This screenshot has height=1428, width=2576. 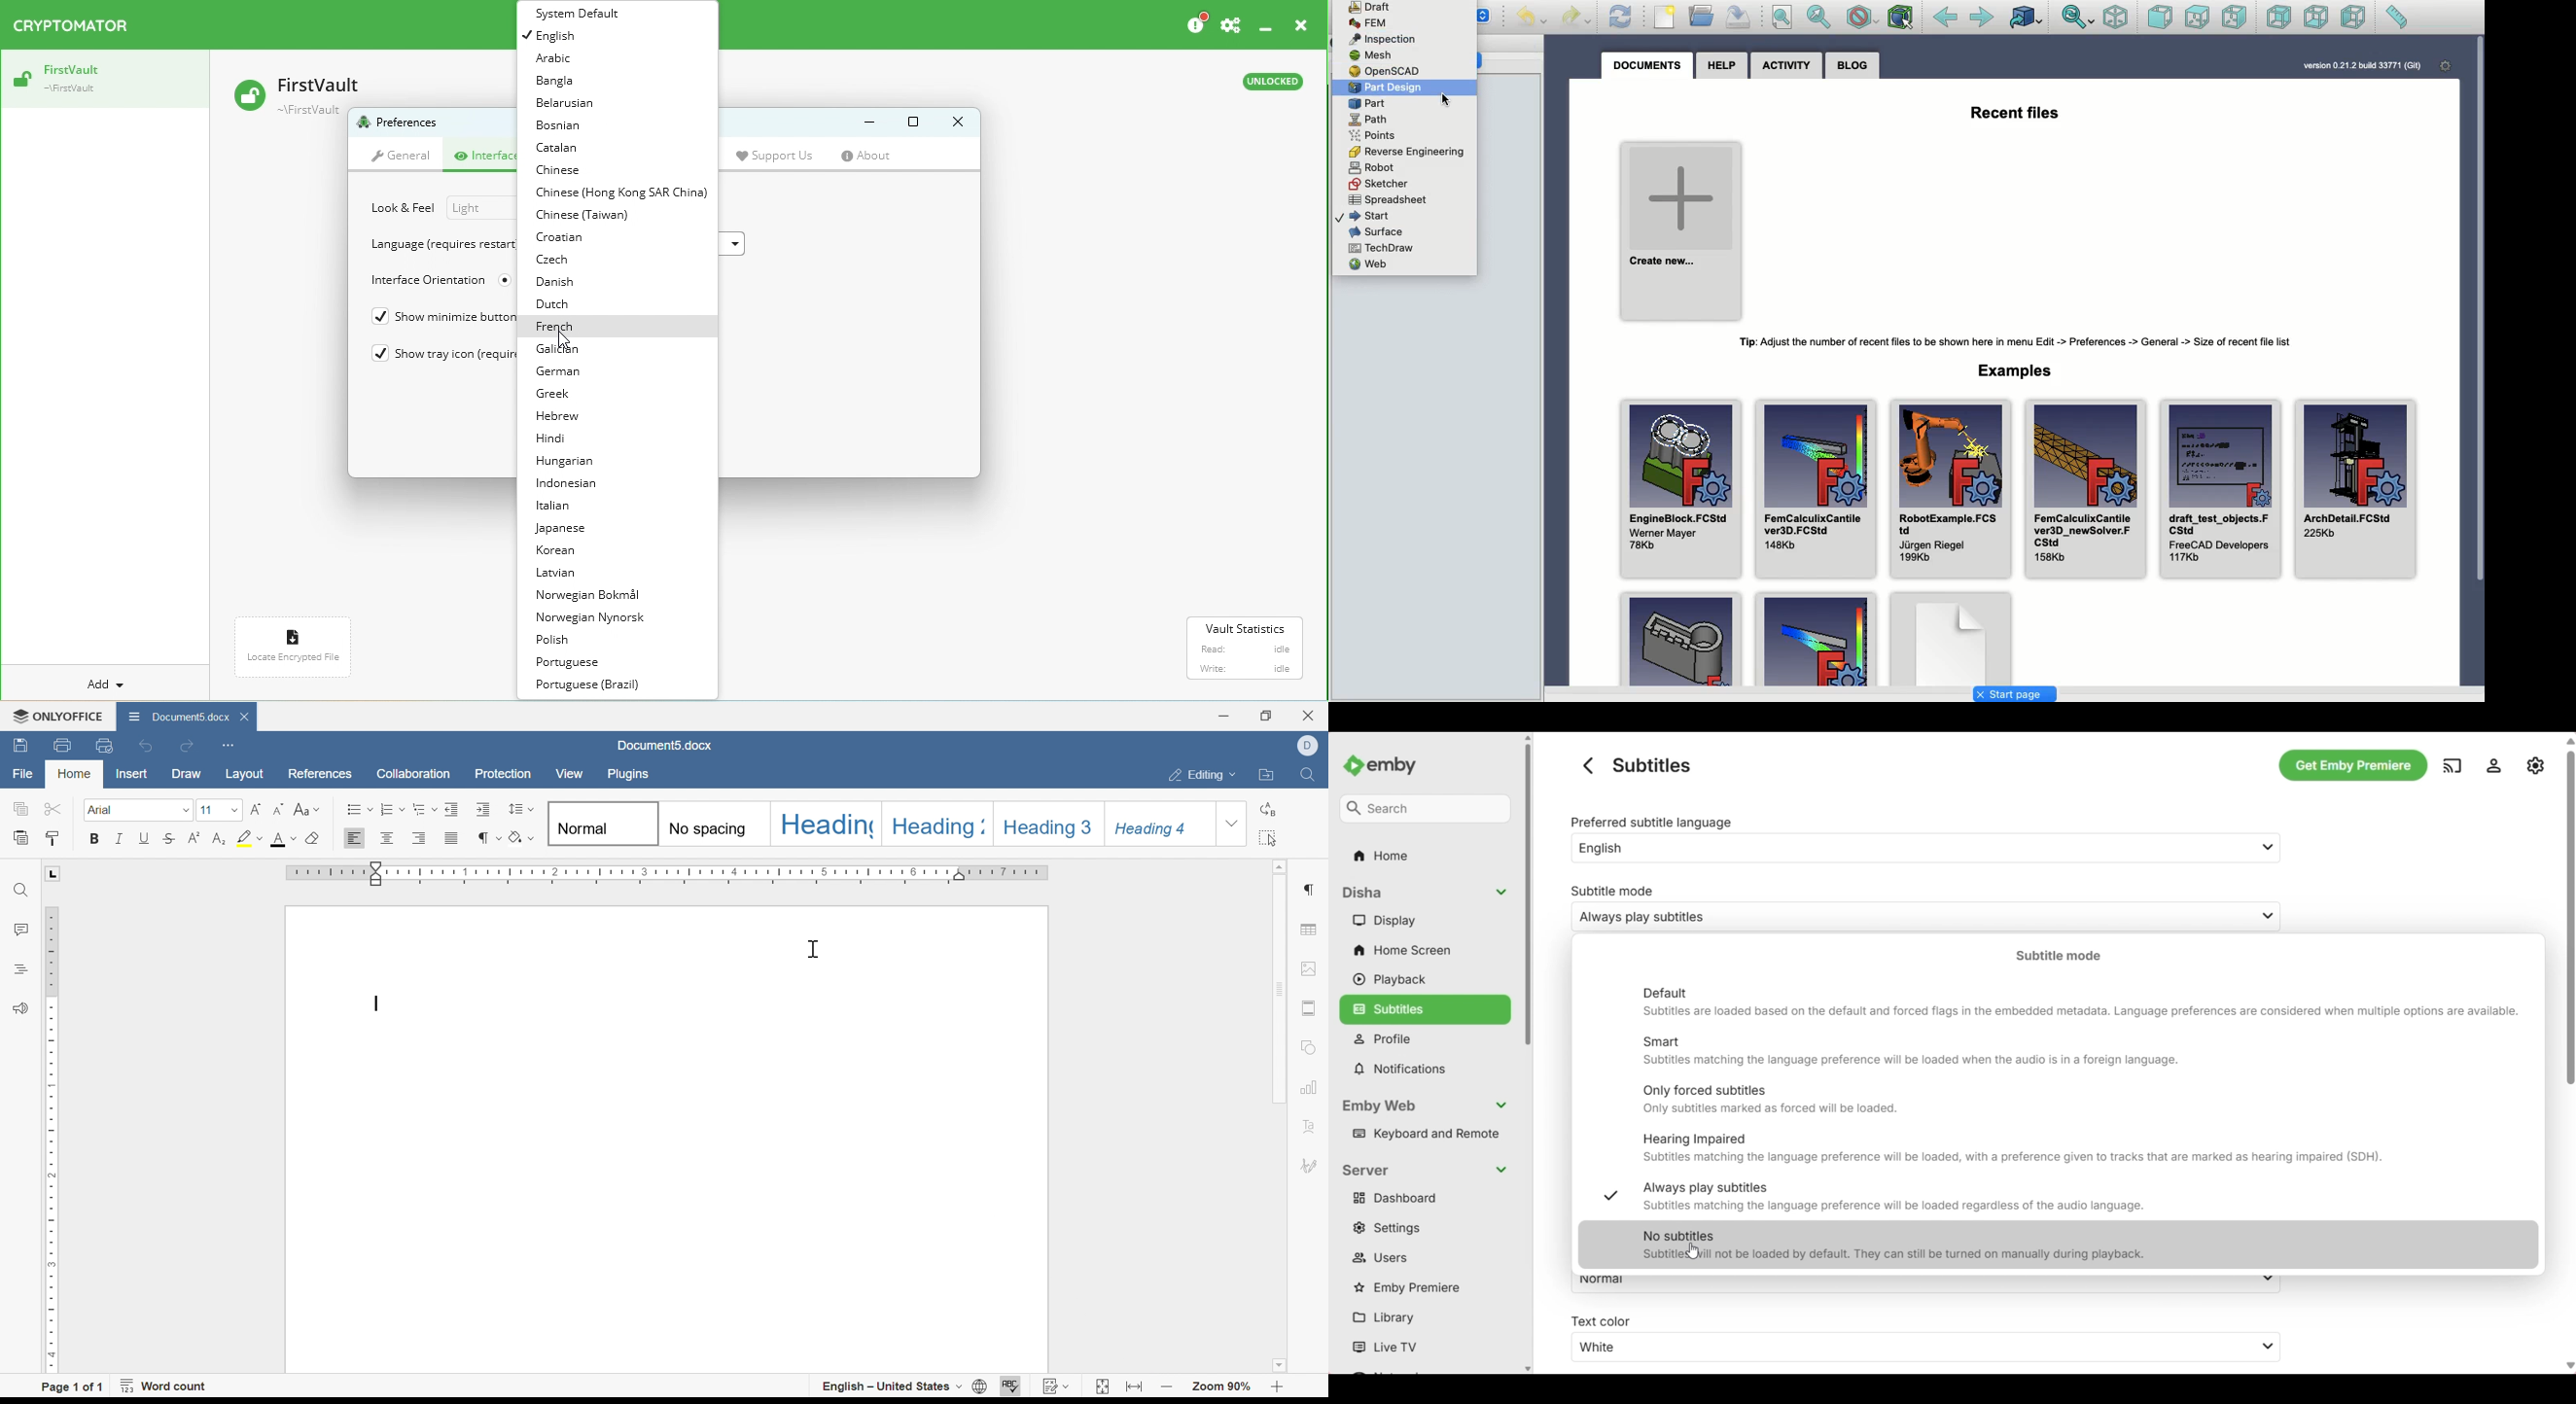 What do you see at coordinates (374, 1003) in the screenshot?
I see `typing cursor` at bounding box center [374, 1003].